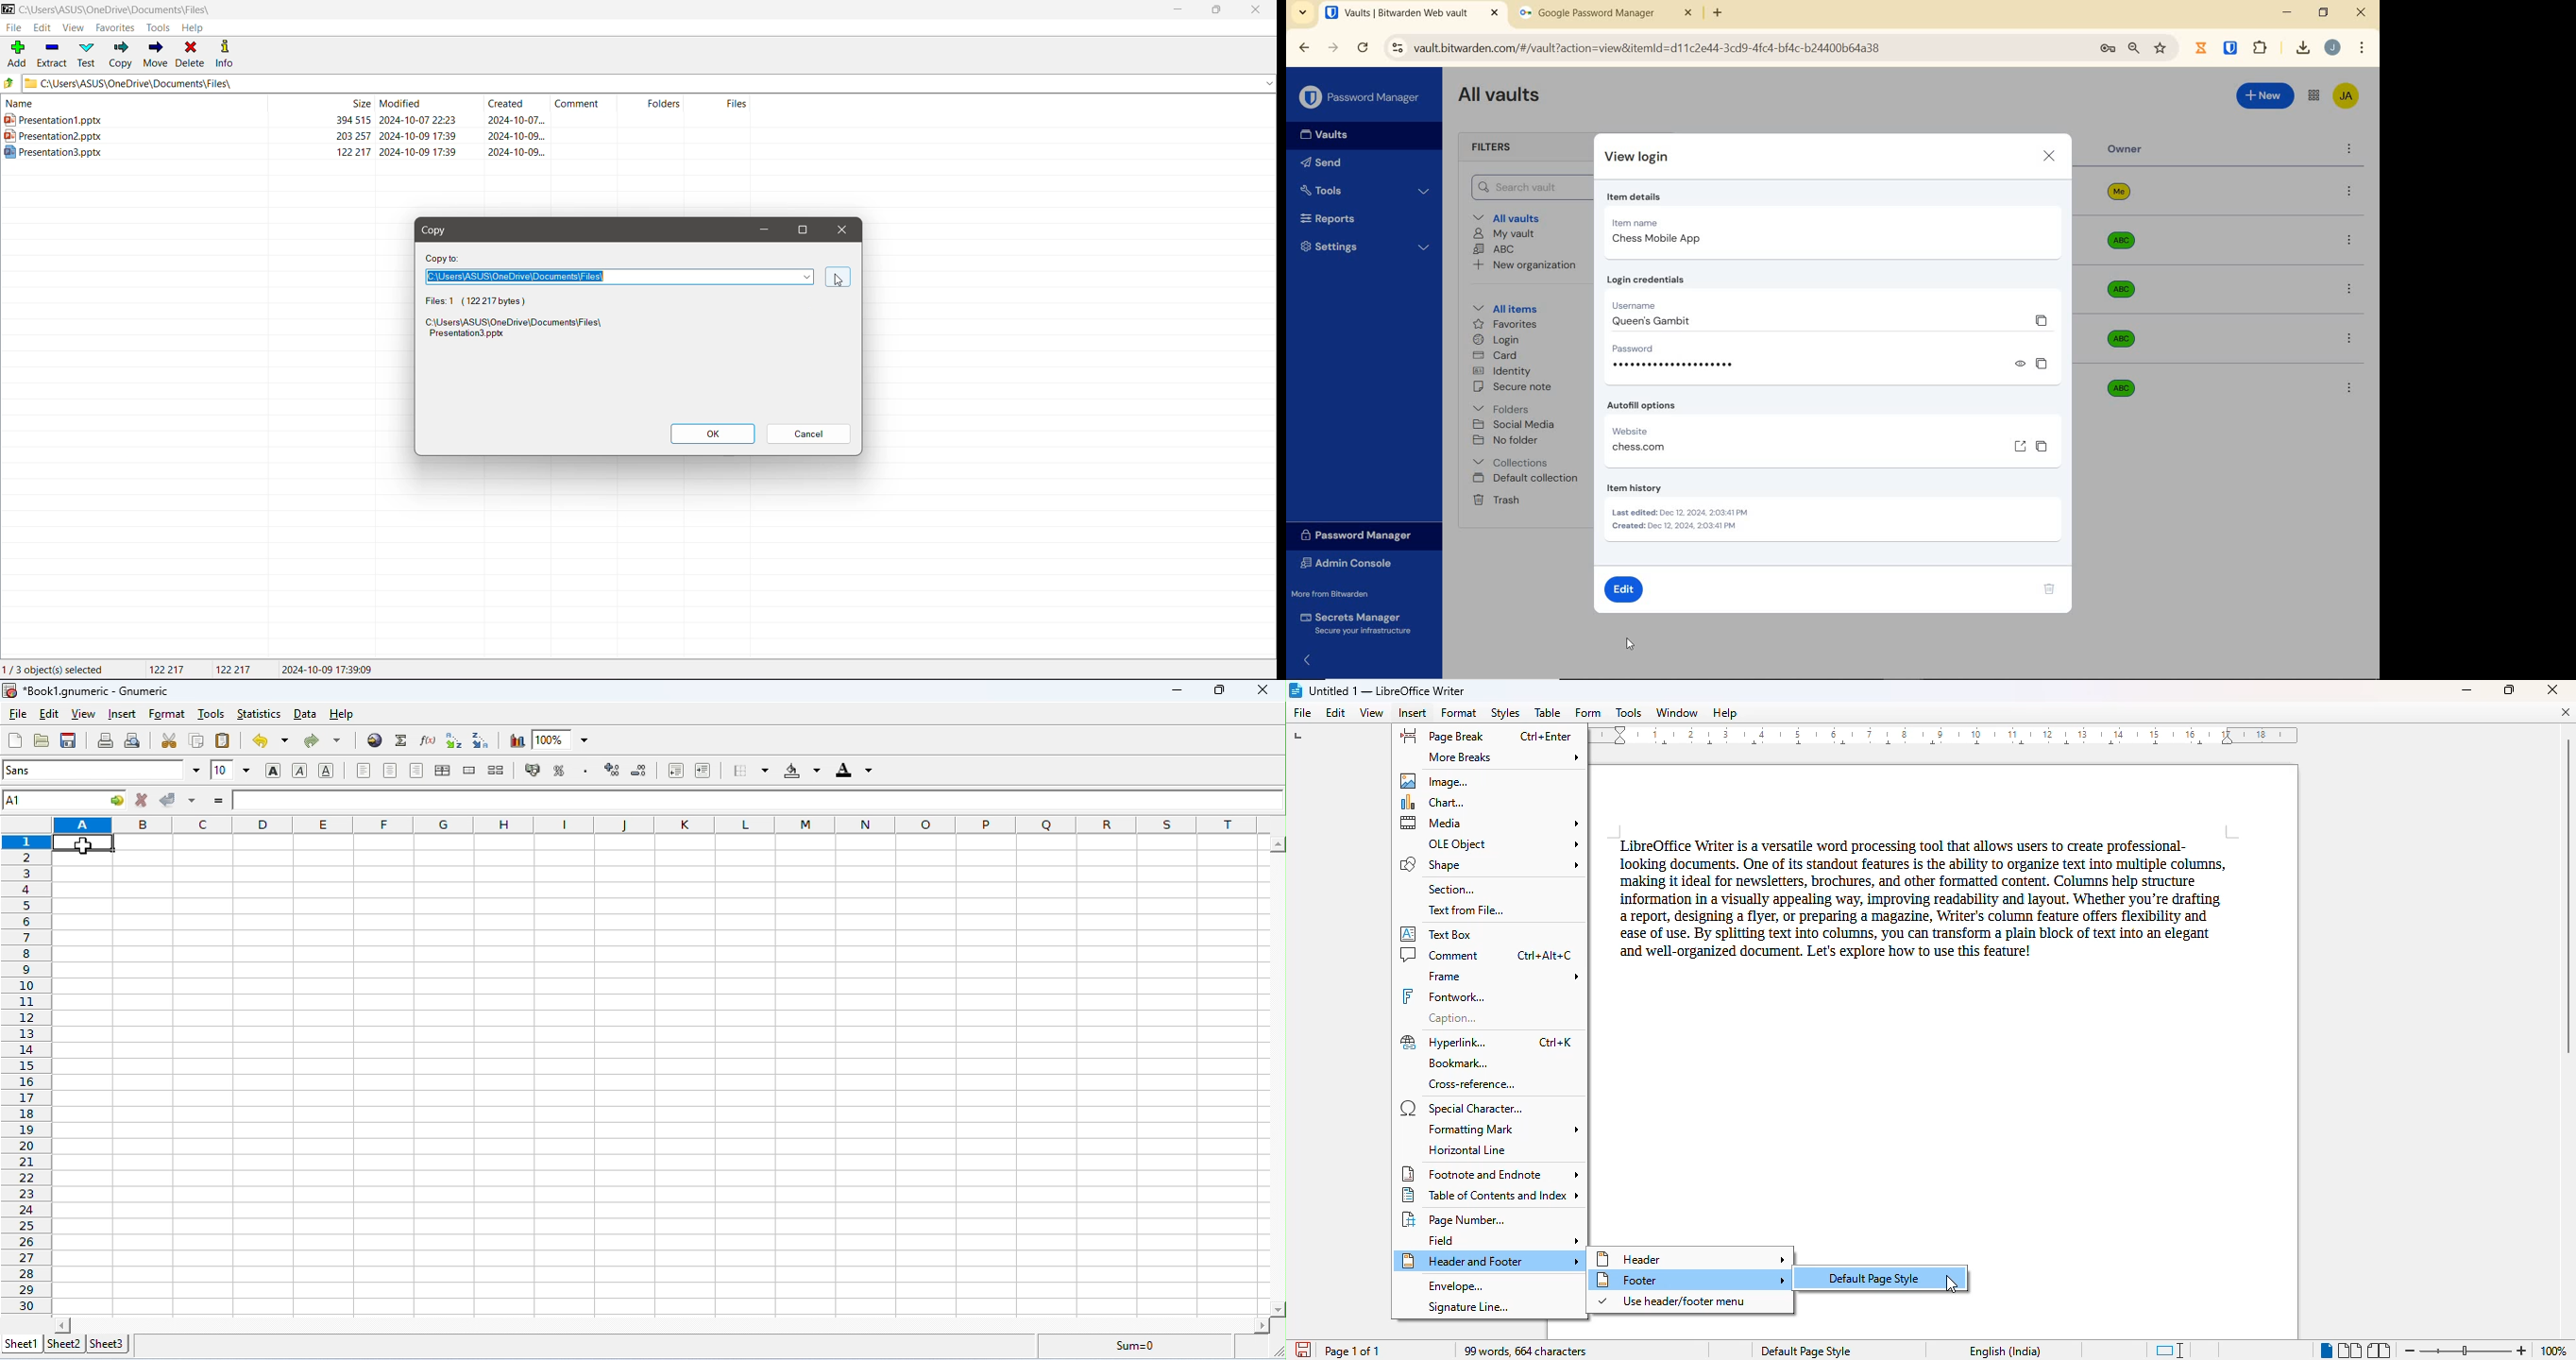 The image size is (2576, 1372). What do you see at coordinates (1487, 1042) in the screenshot?
I see `hyperlink` at bounding box center [1487, 1042].